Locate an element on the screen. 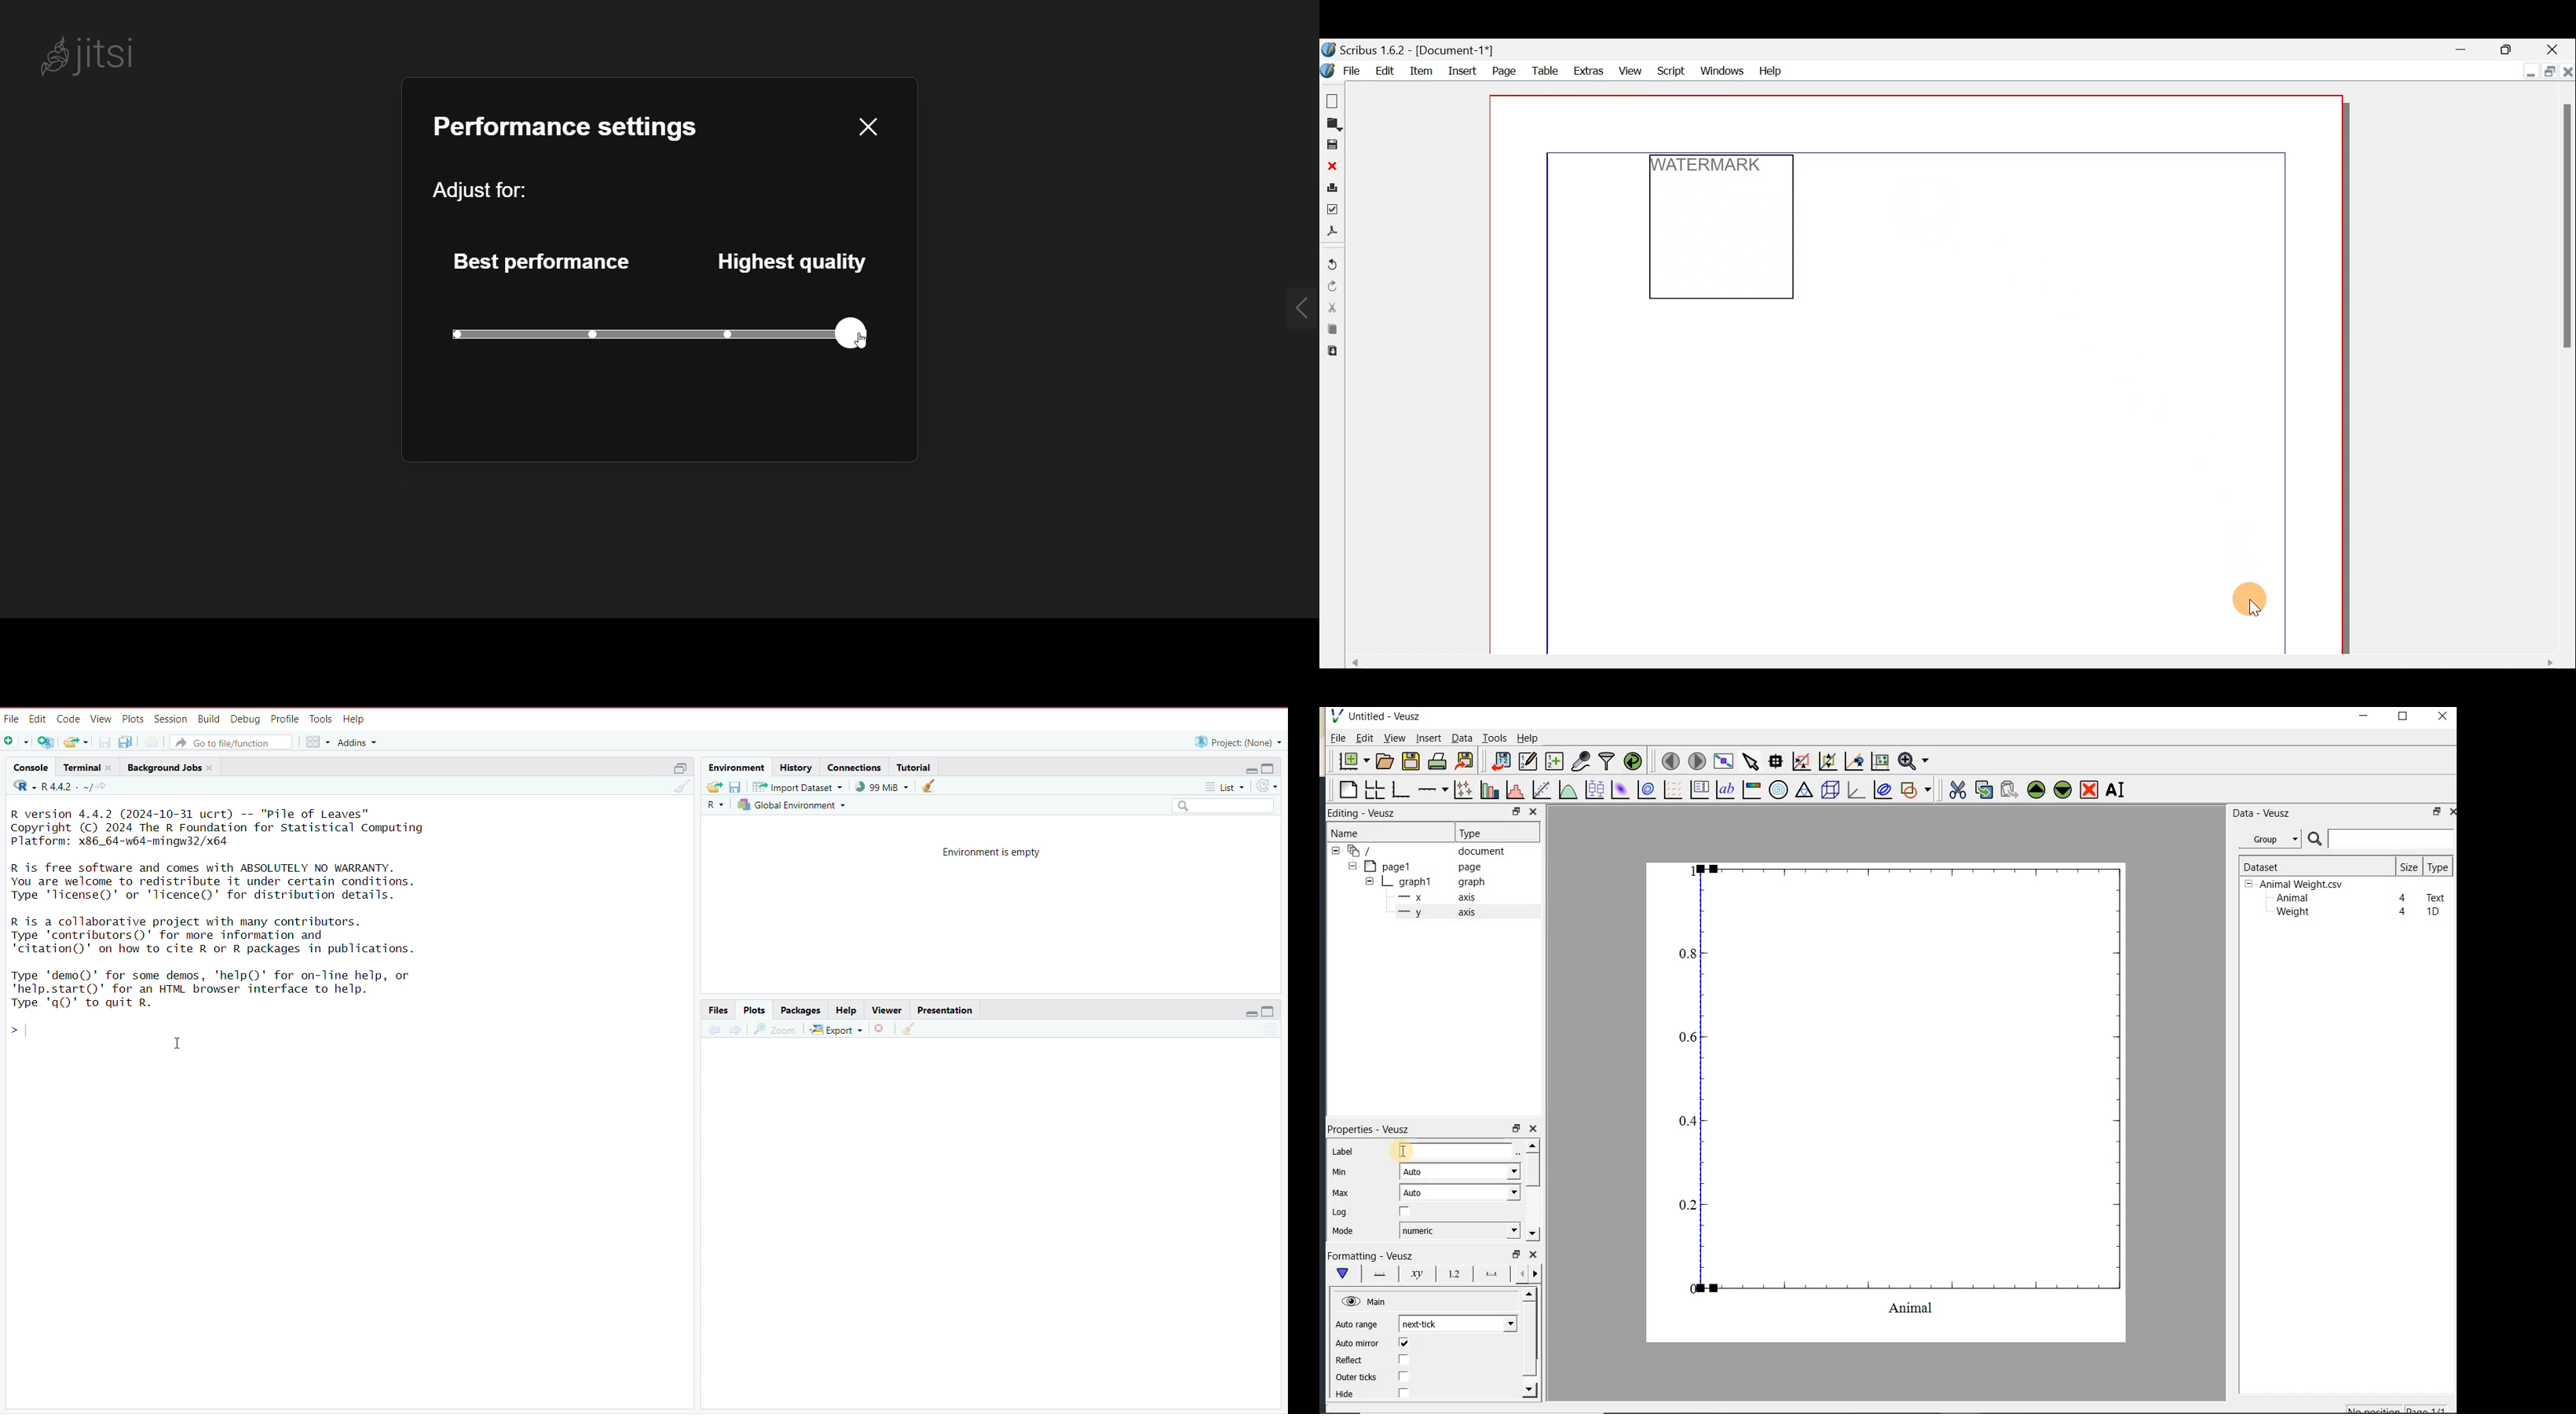  session is located at coordinates (173, 716).